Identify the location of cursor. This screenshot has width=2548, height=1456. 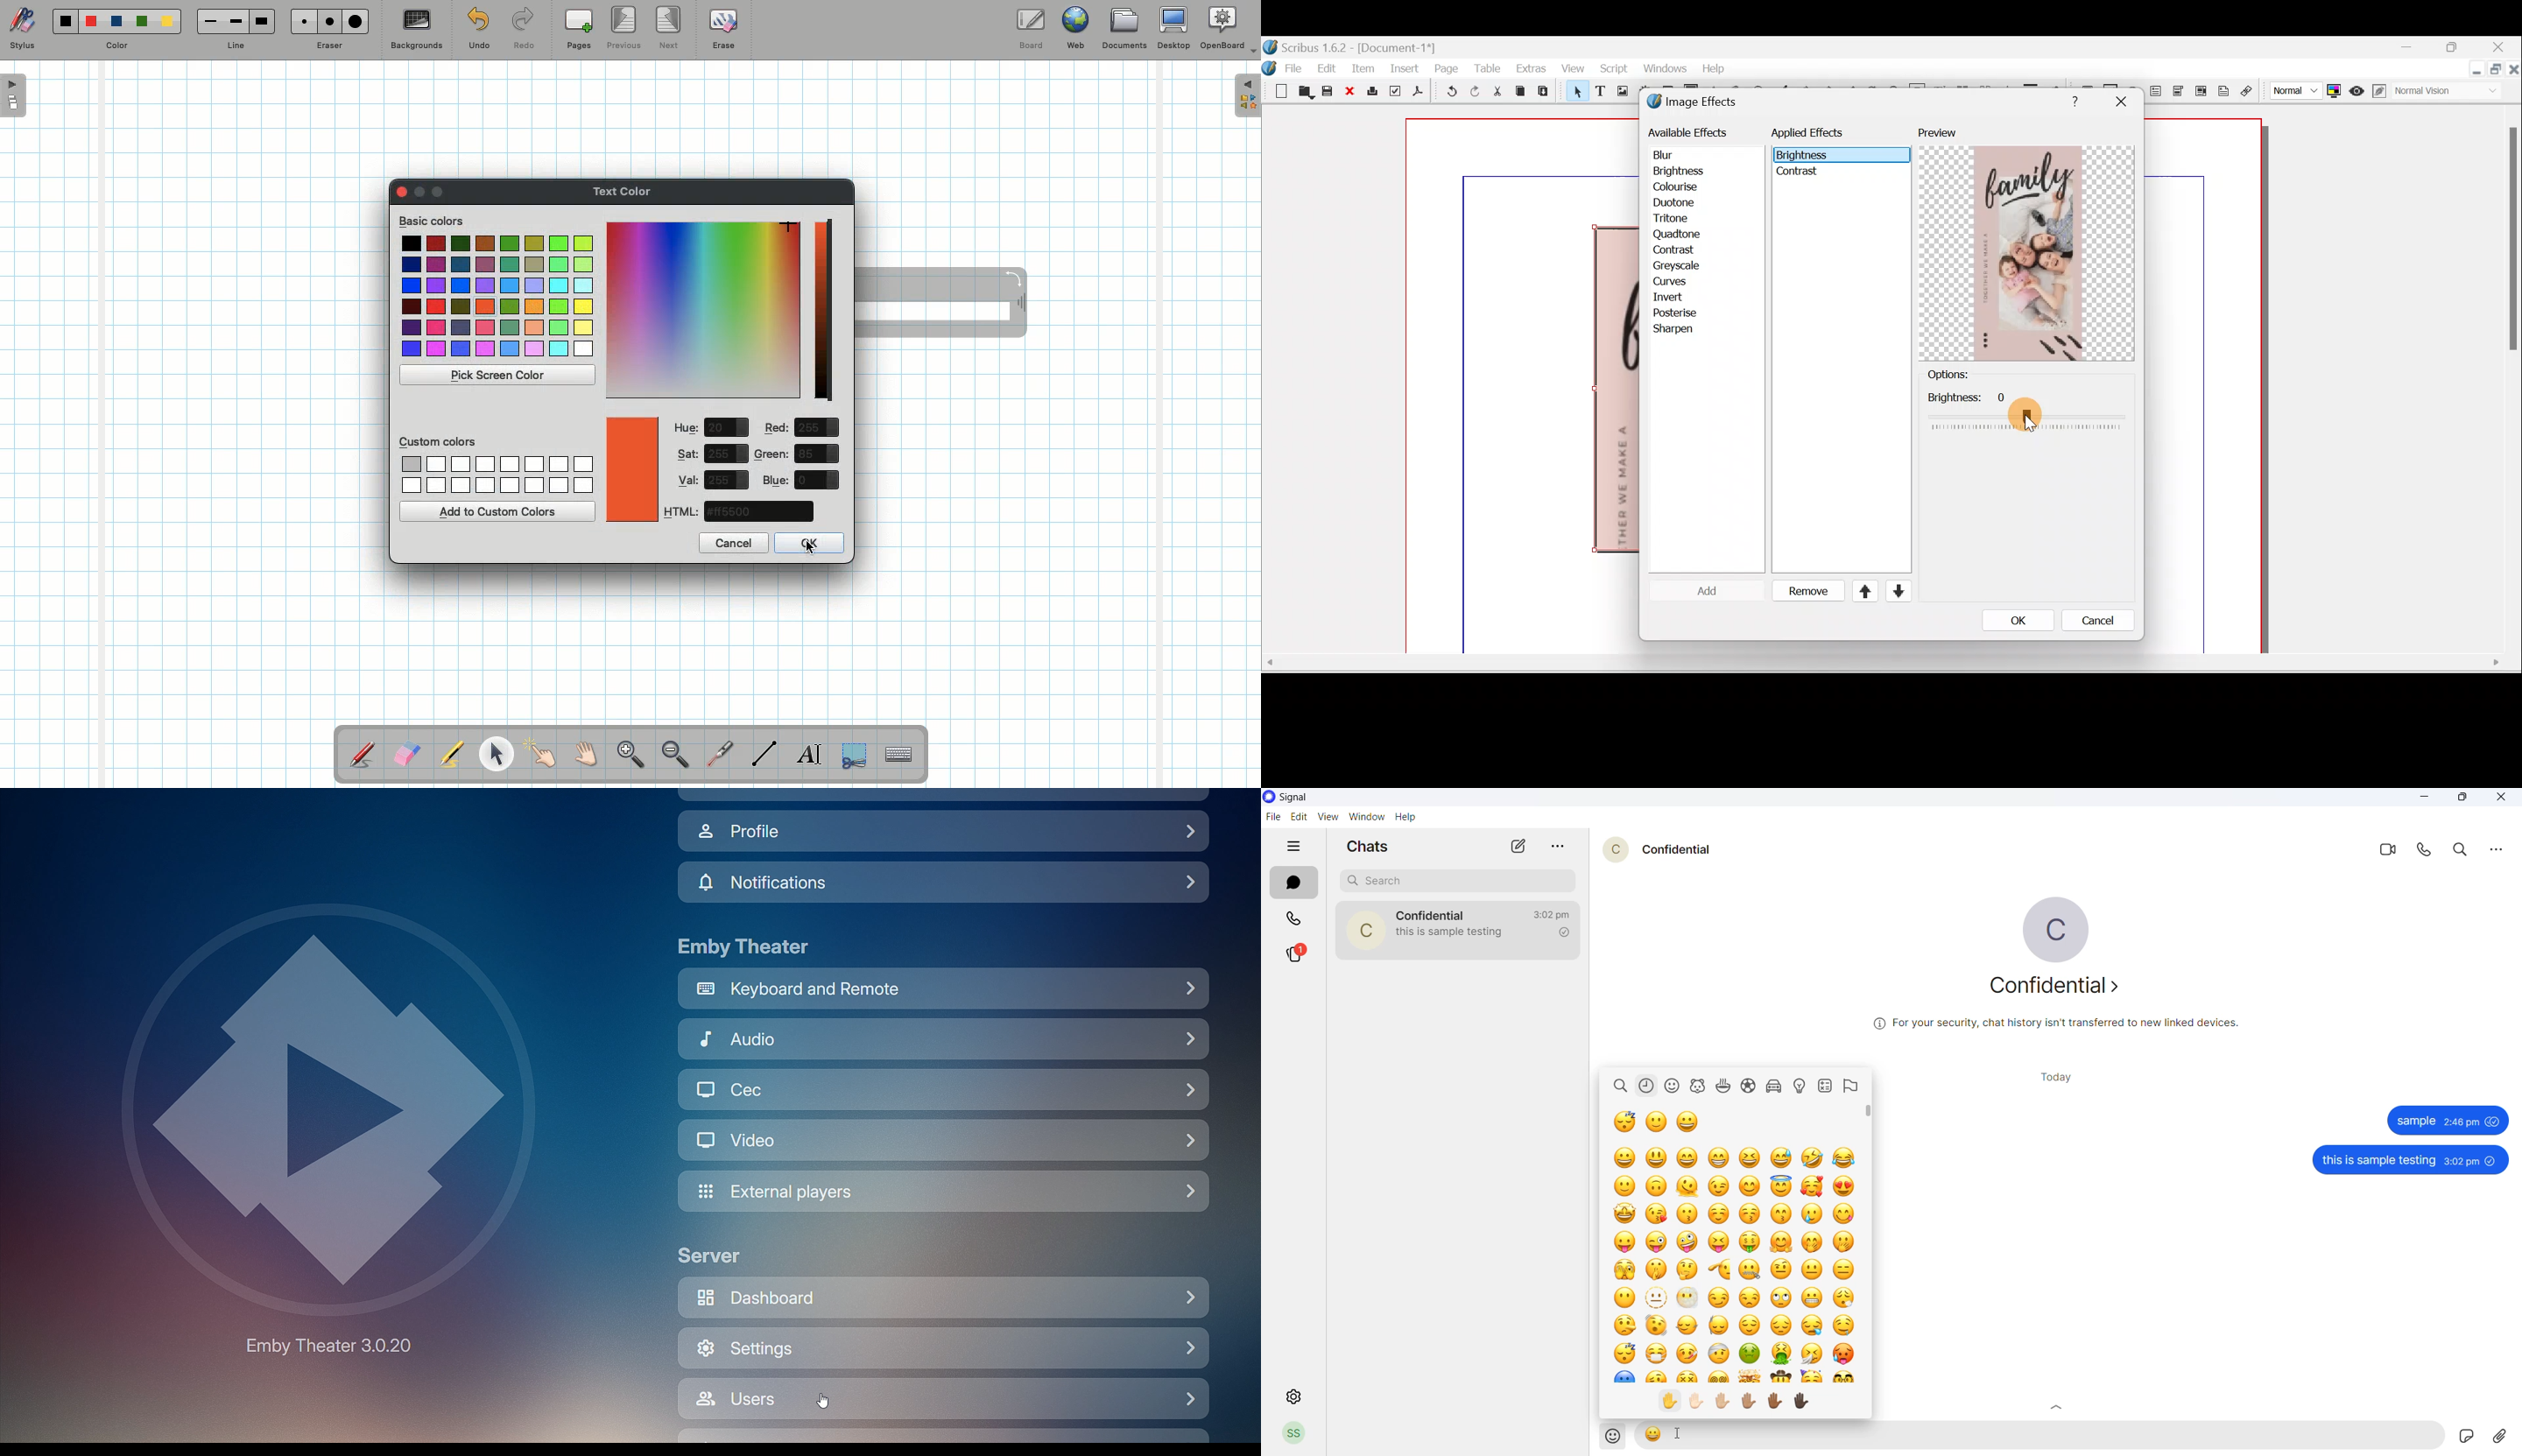
(811, 548).